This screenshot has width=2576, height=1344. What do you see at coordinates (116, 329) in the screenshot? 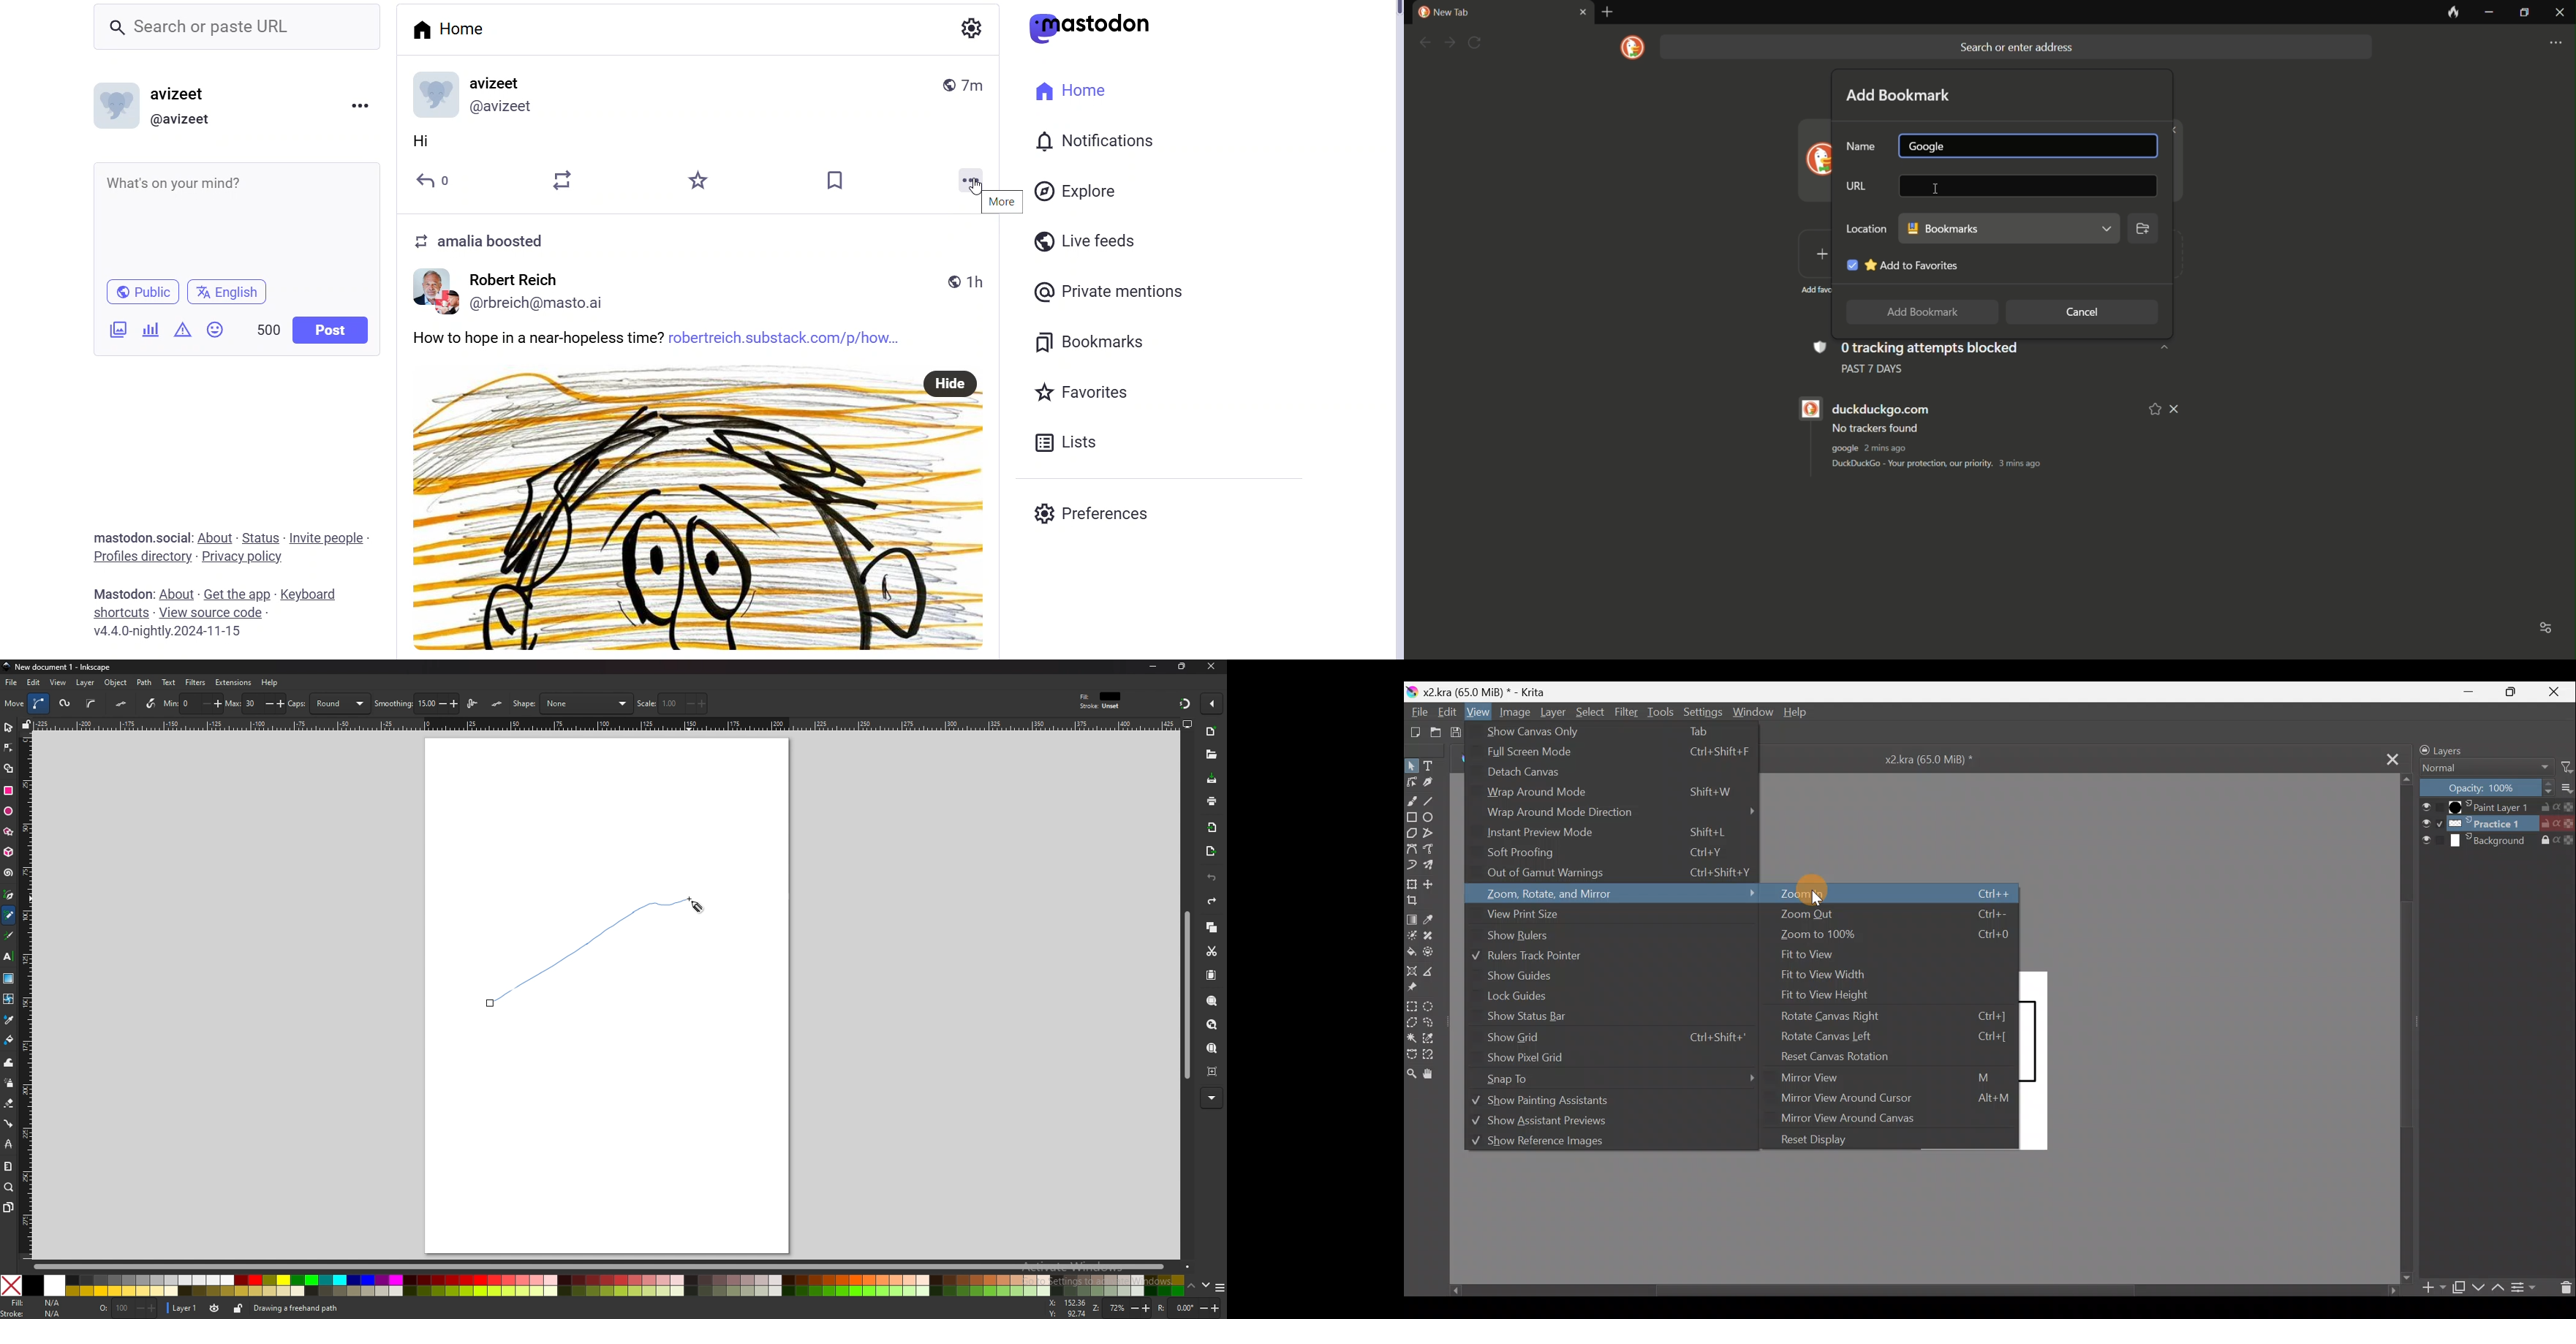
I see `Ad Image` at bounding box center [116, 329].